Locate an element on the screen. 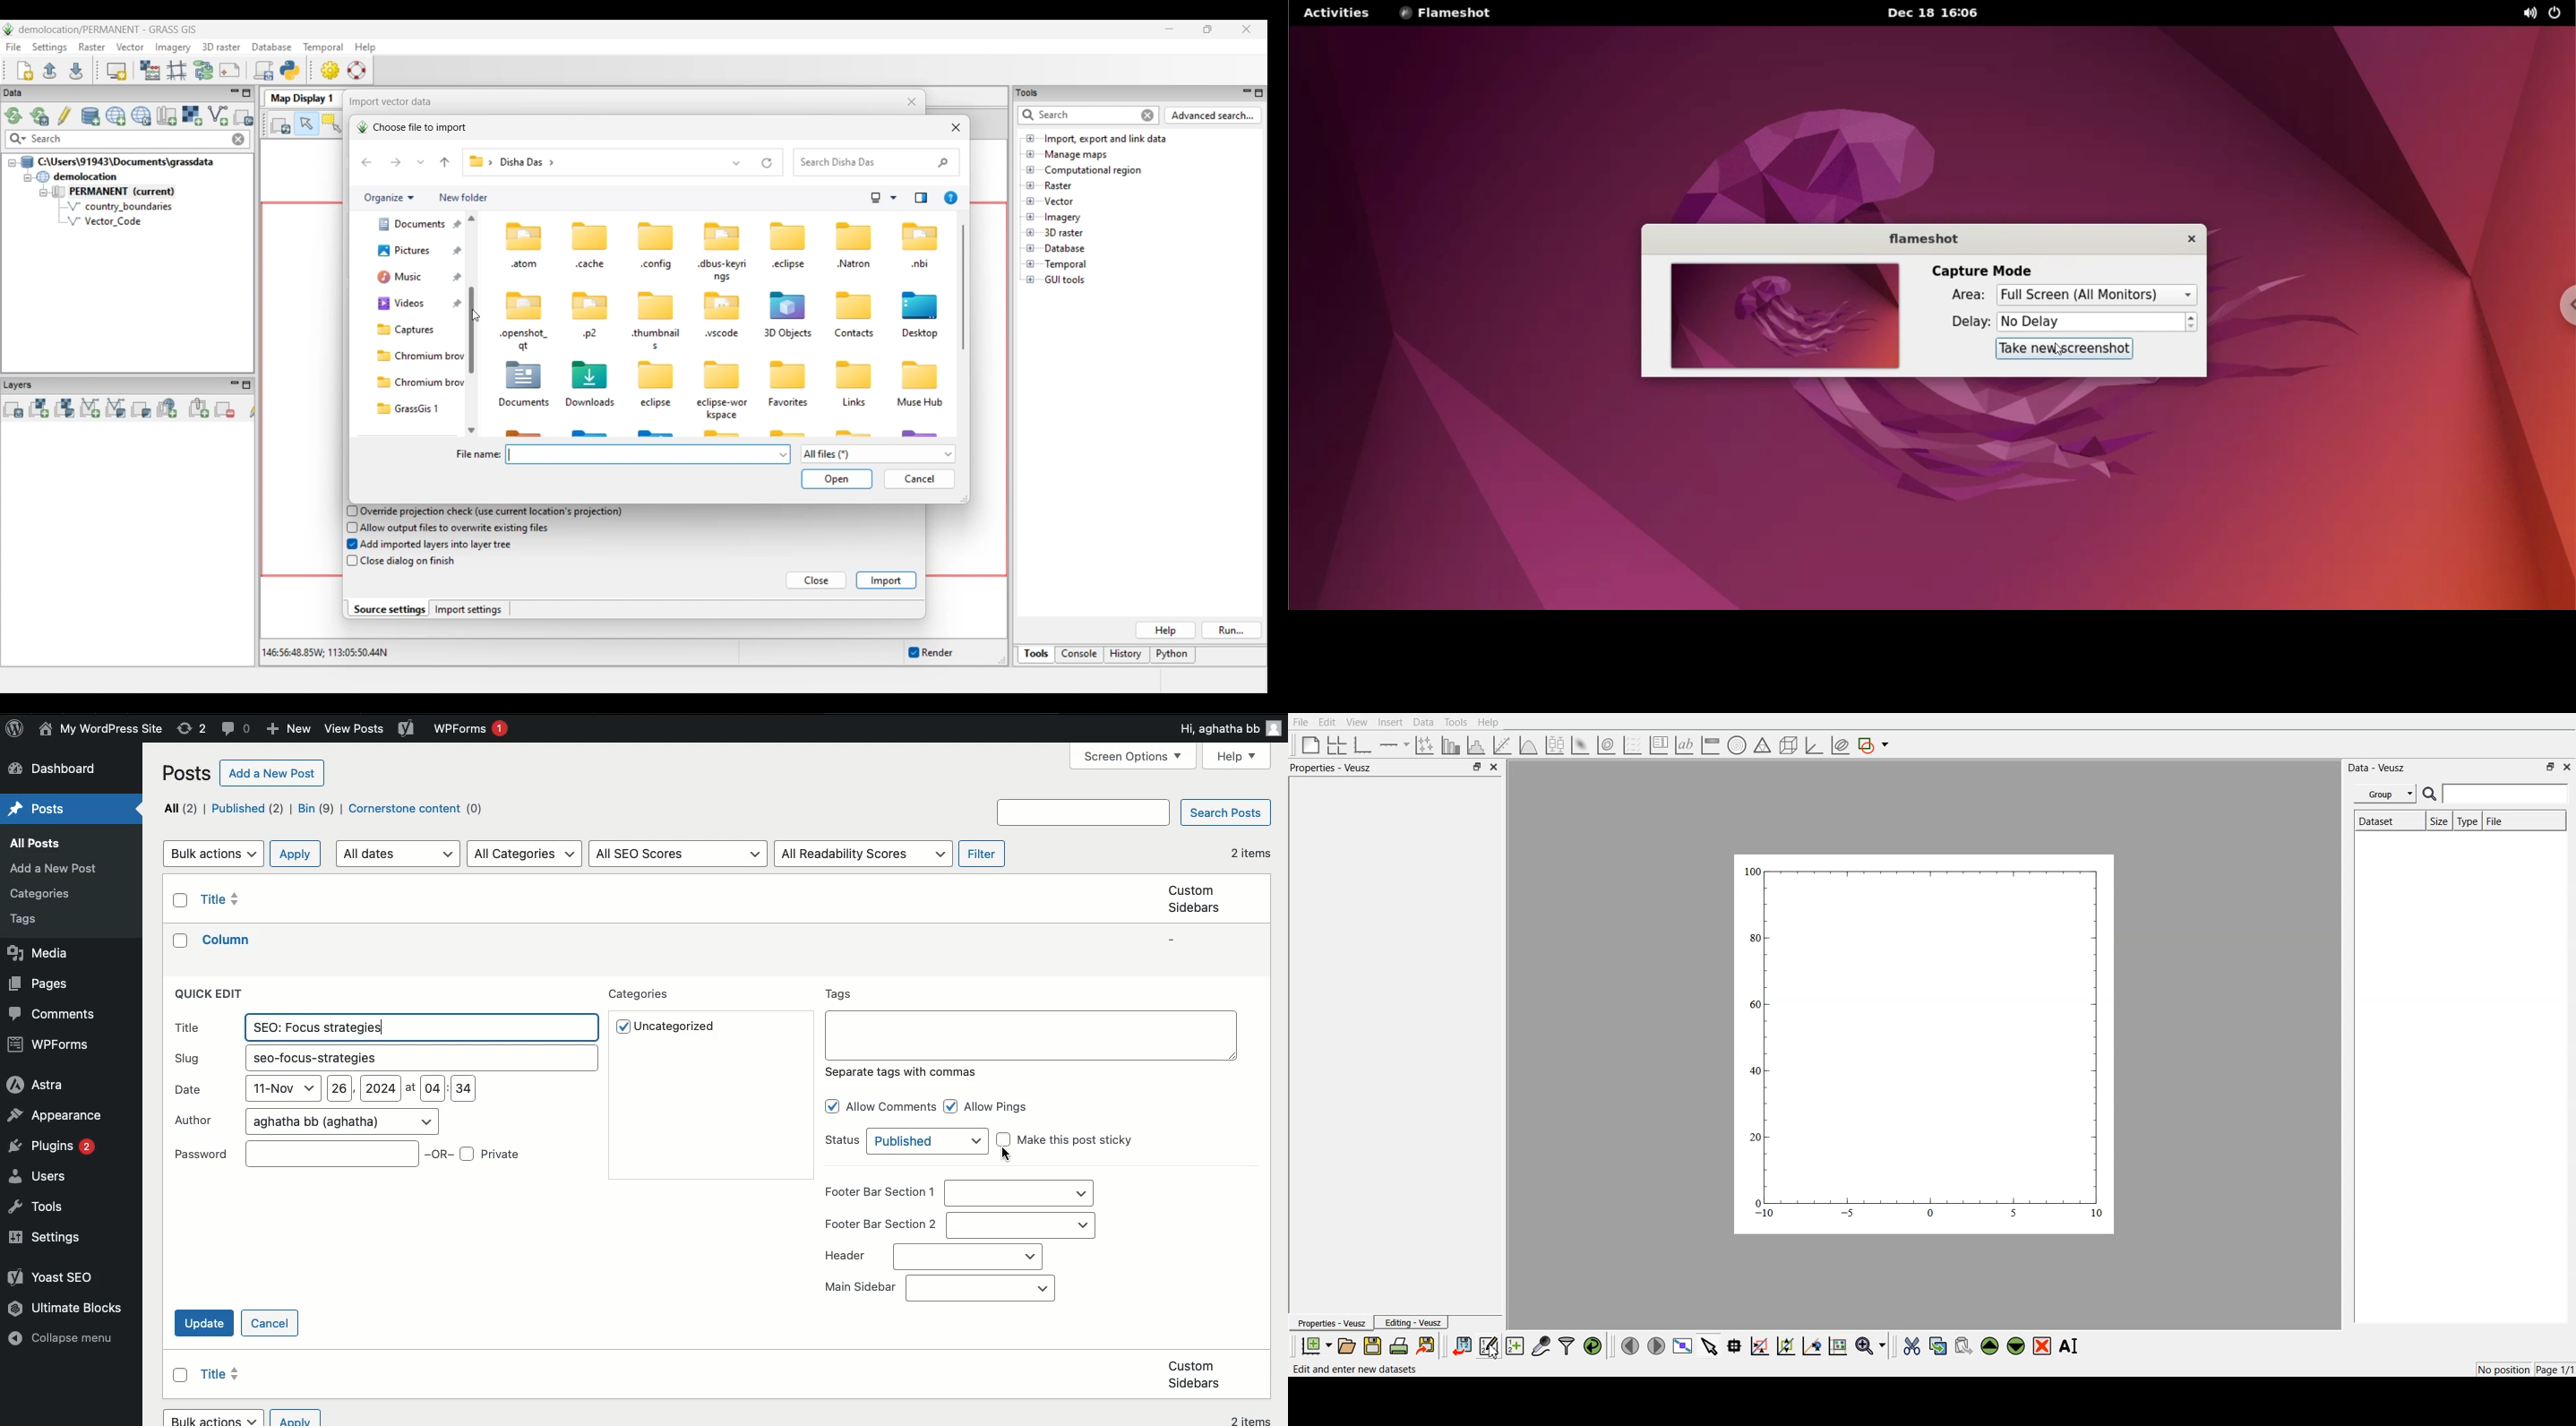 This screenshot has height=1428, width=2576. status is located at coordinates (928, 1142).